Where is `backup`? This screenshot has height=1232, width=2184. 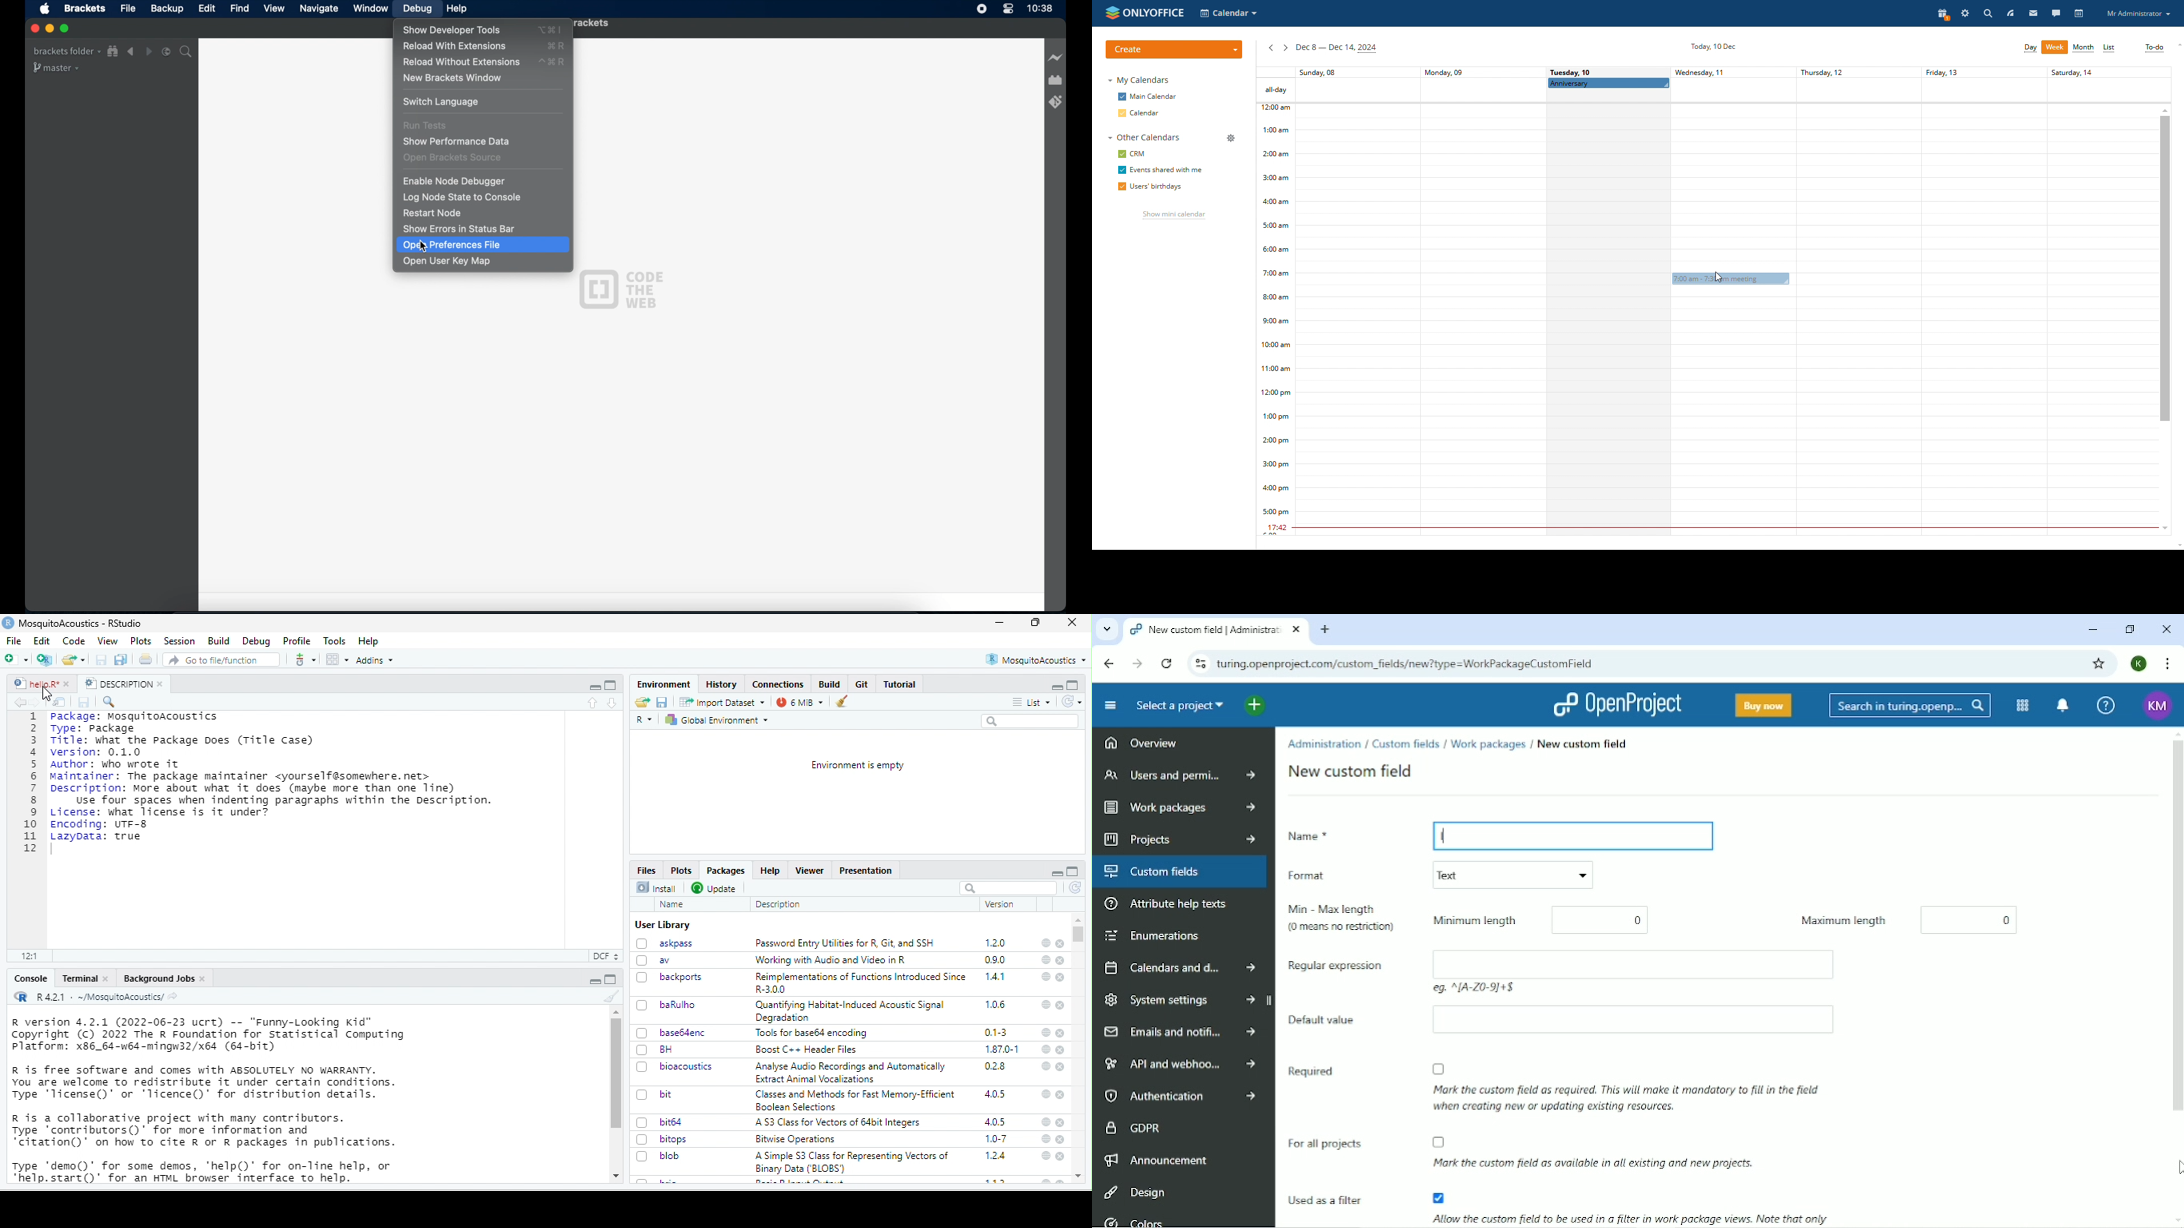 backup is located at coordinates (167, 9).